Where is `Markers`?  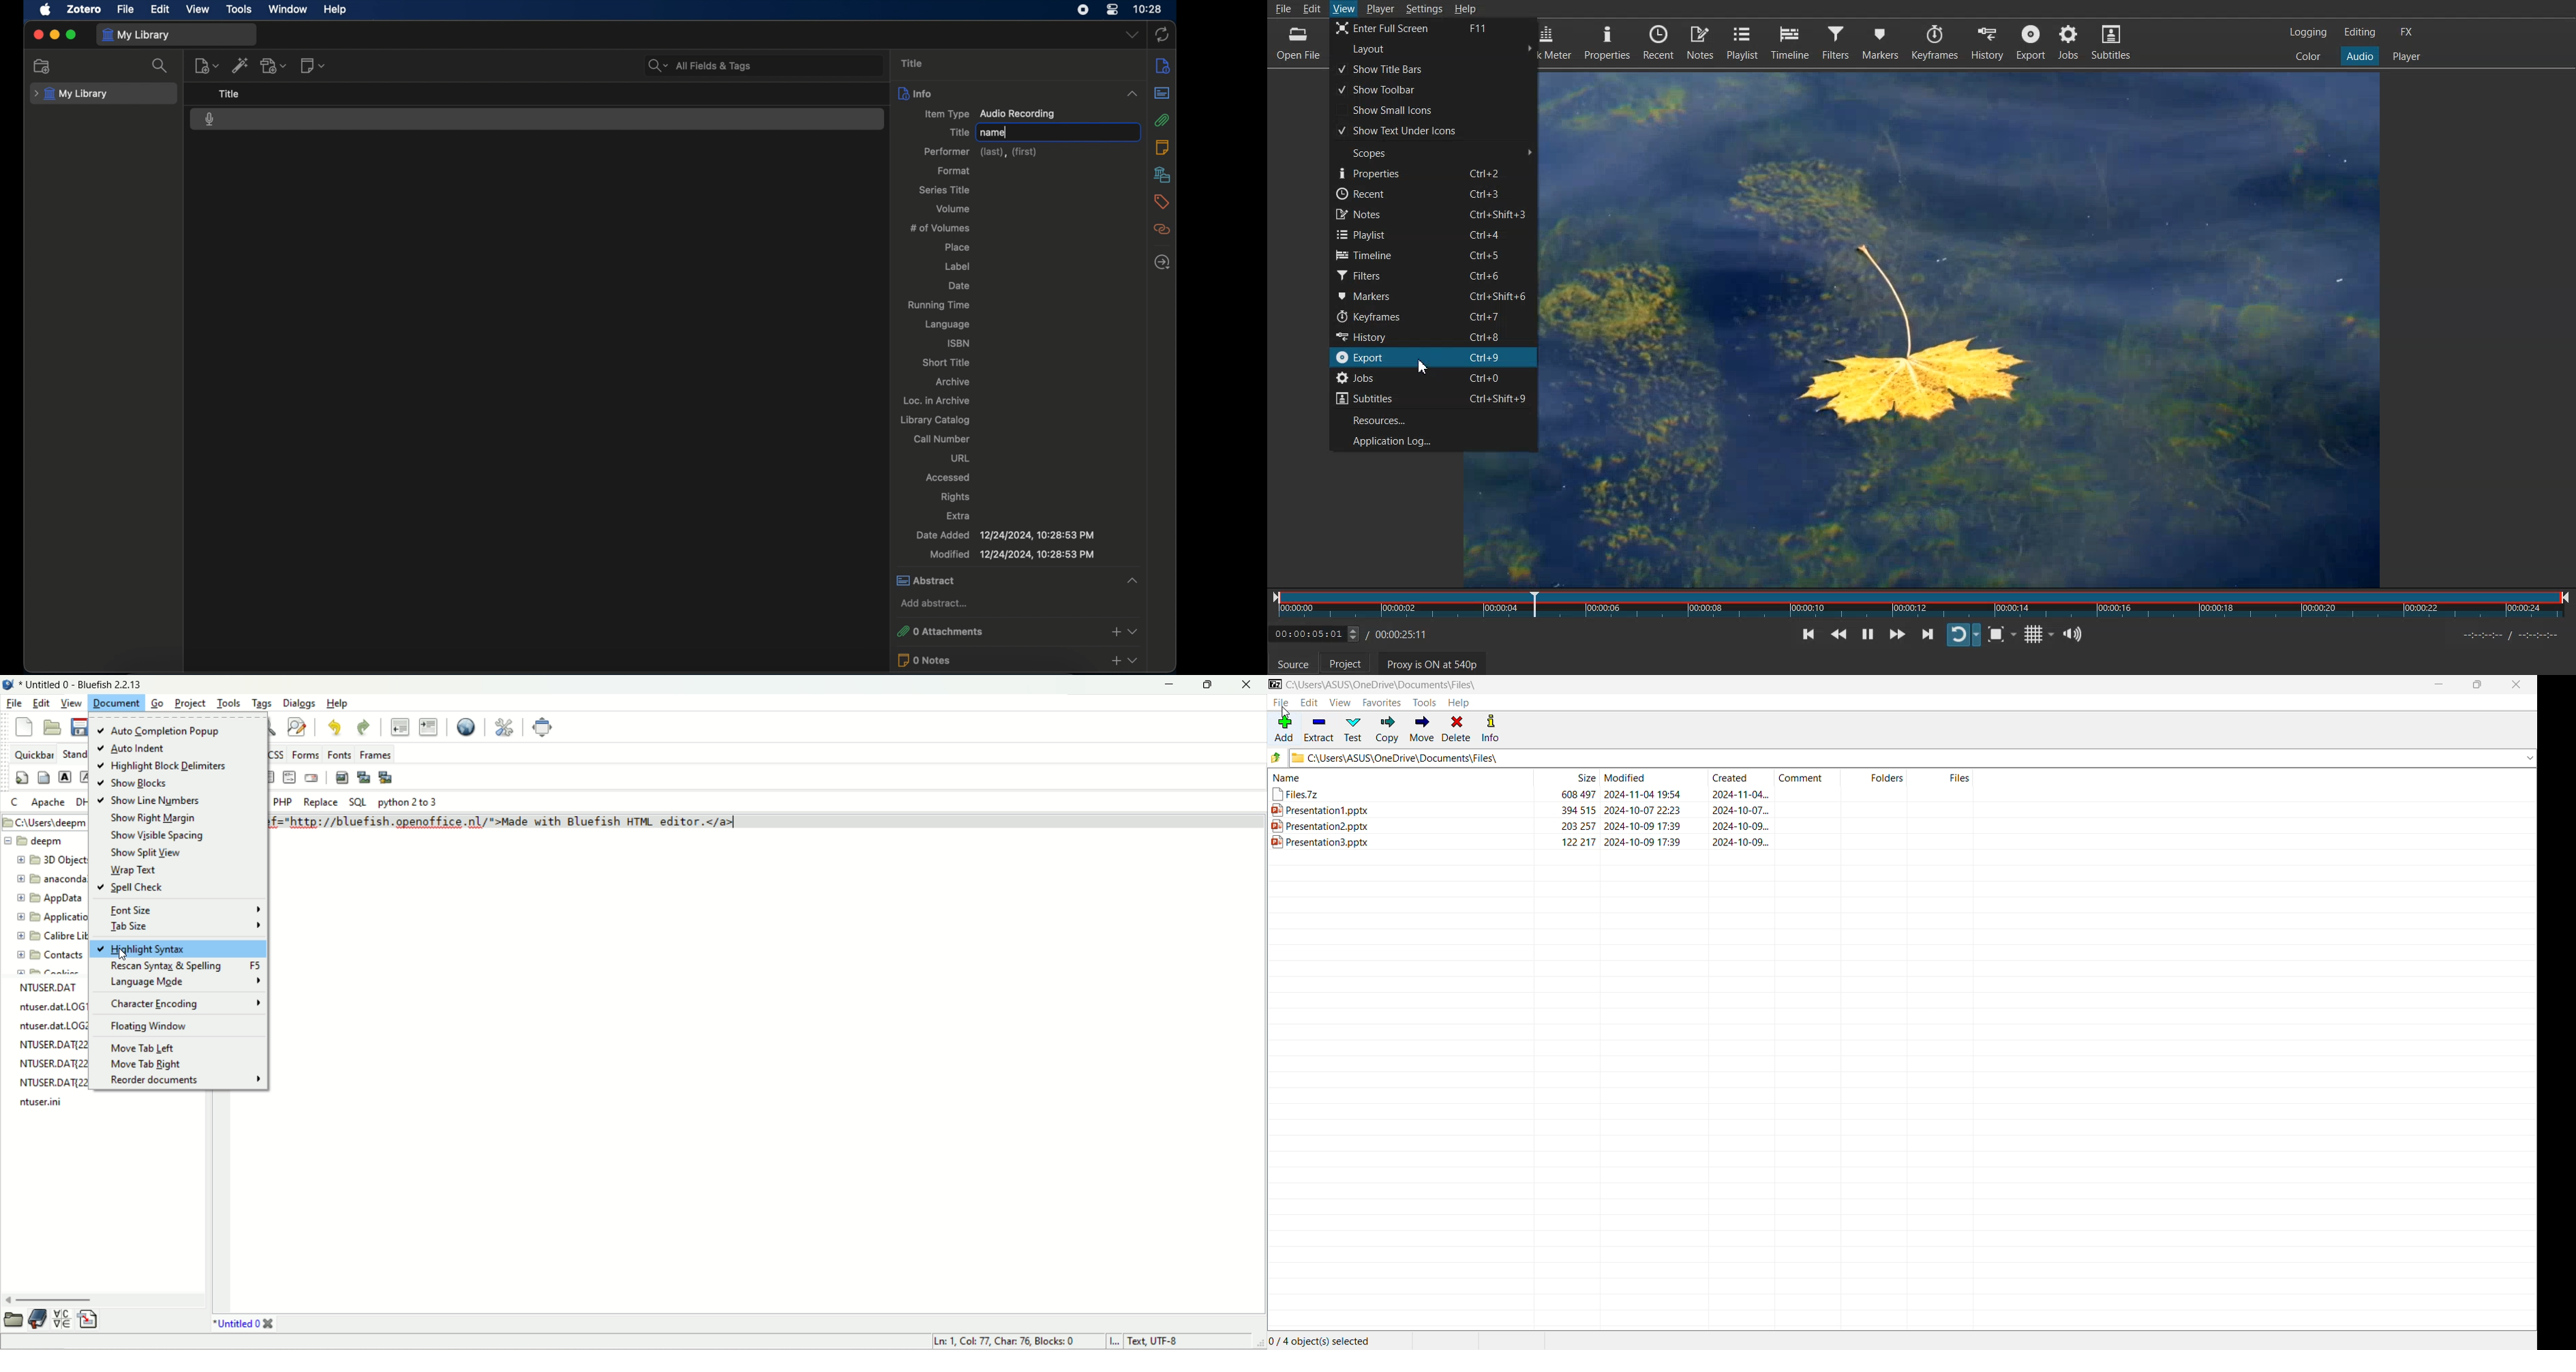 Markers is located at coordinates (1880, 42).